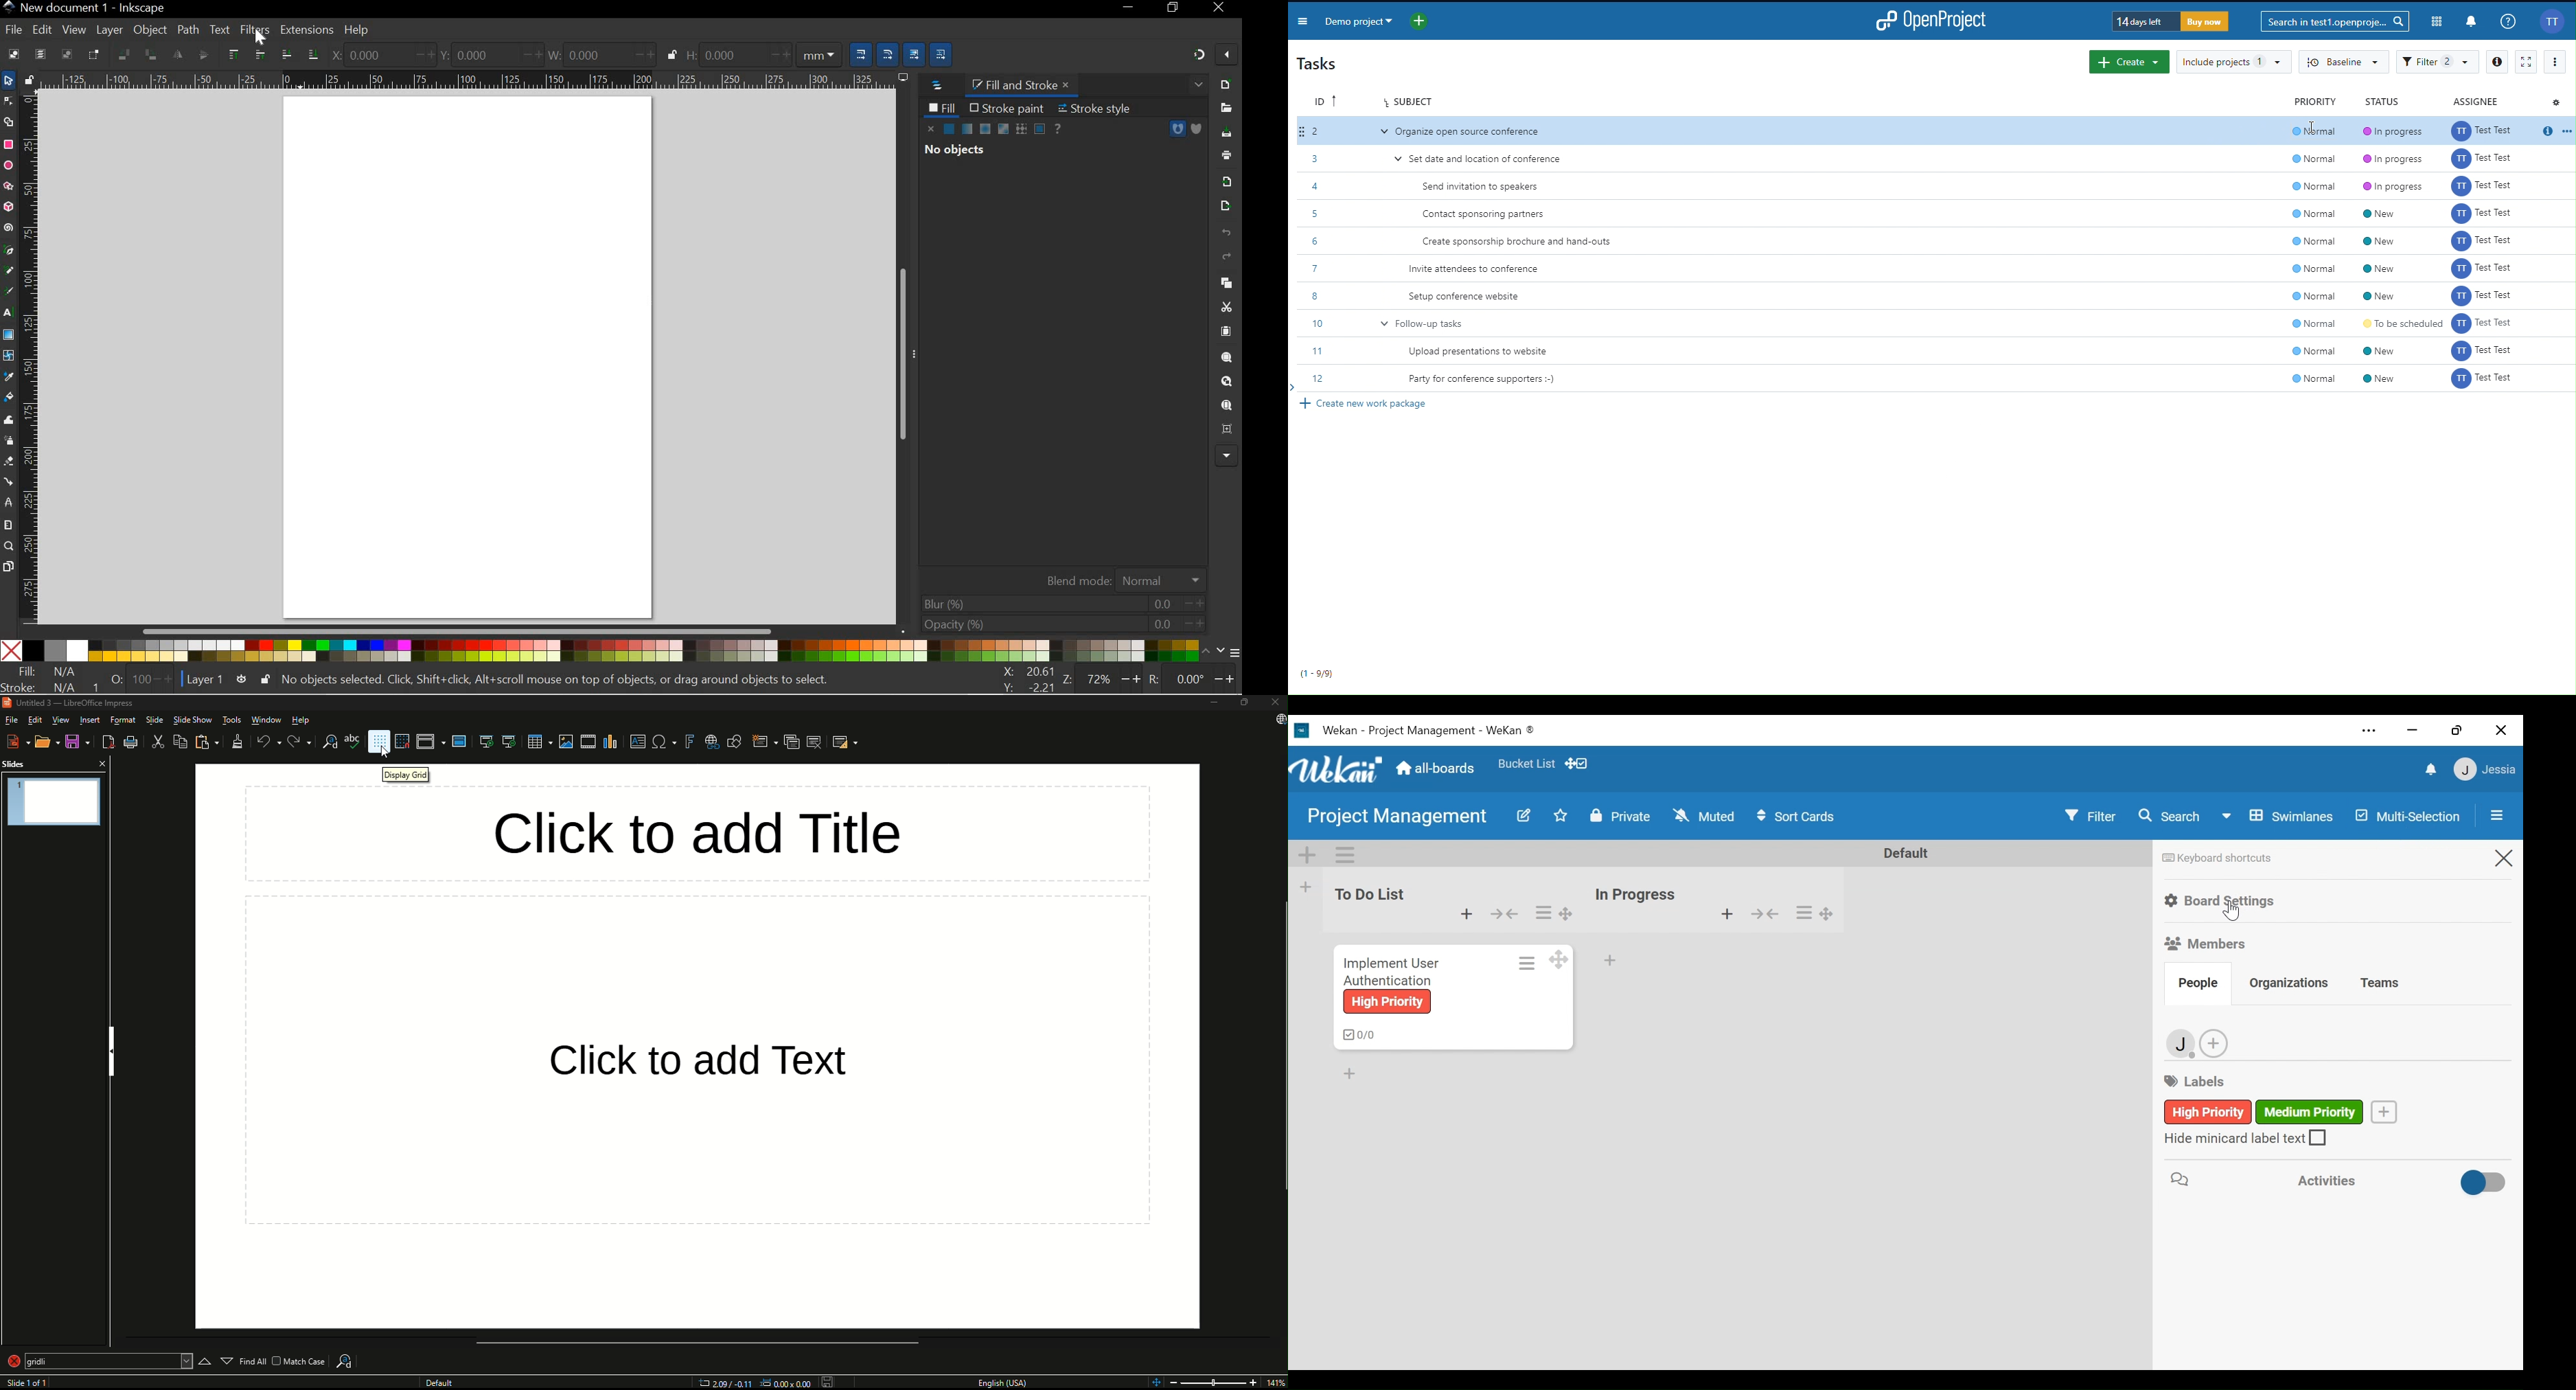 Image resolution: width=2576 pixels, height=1400 pixels. I want to click on TEXT, so click(220, 28).